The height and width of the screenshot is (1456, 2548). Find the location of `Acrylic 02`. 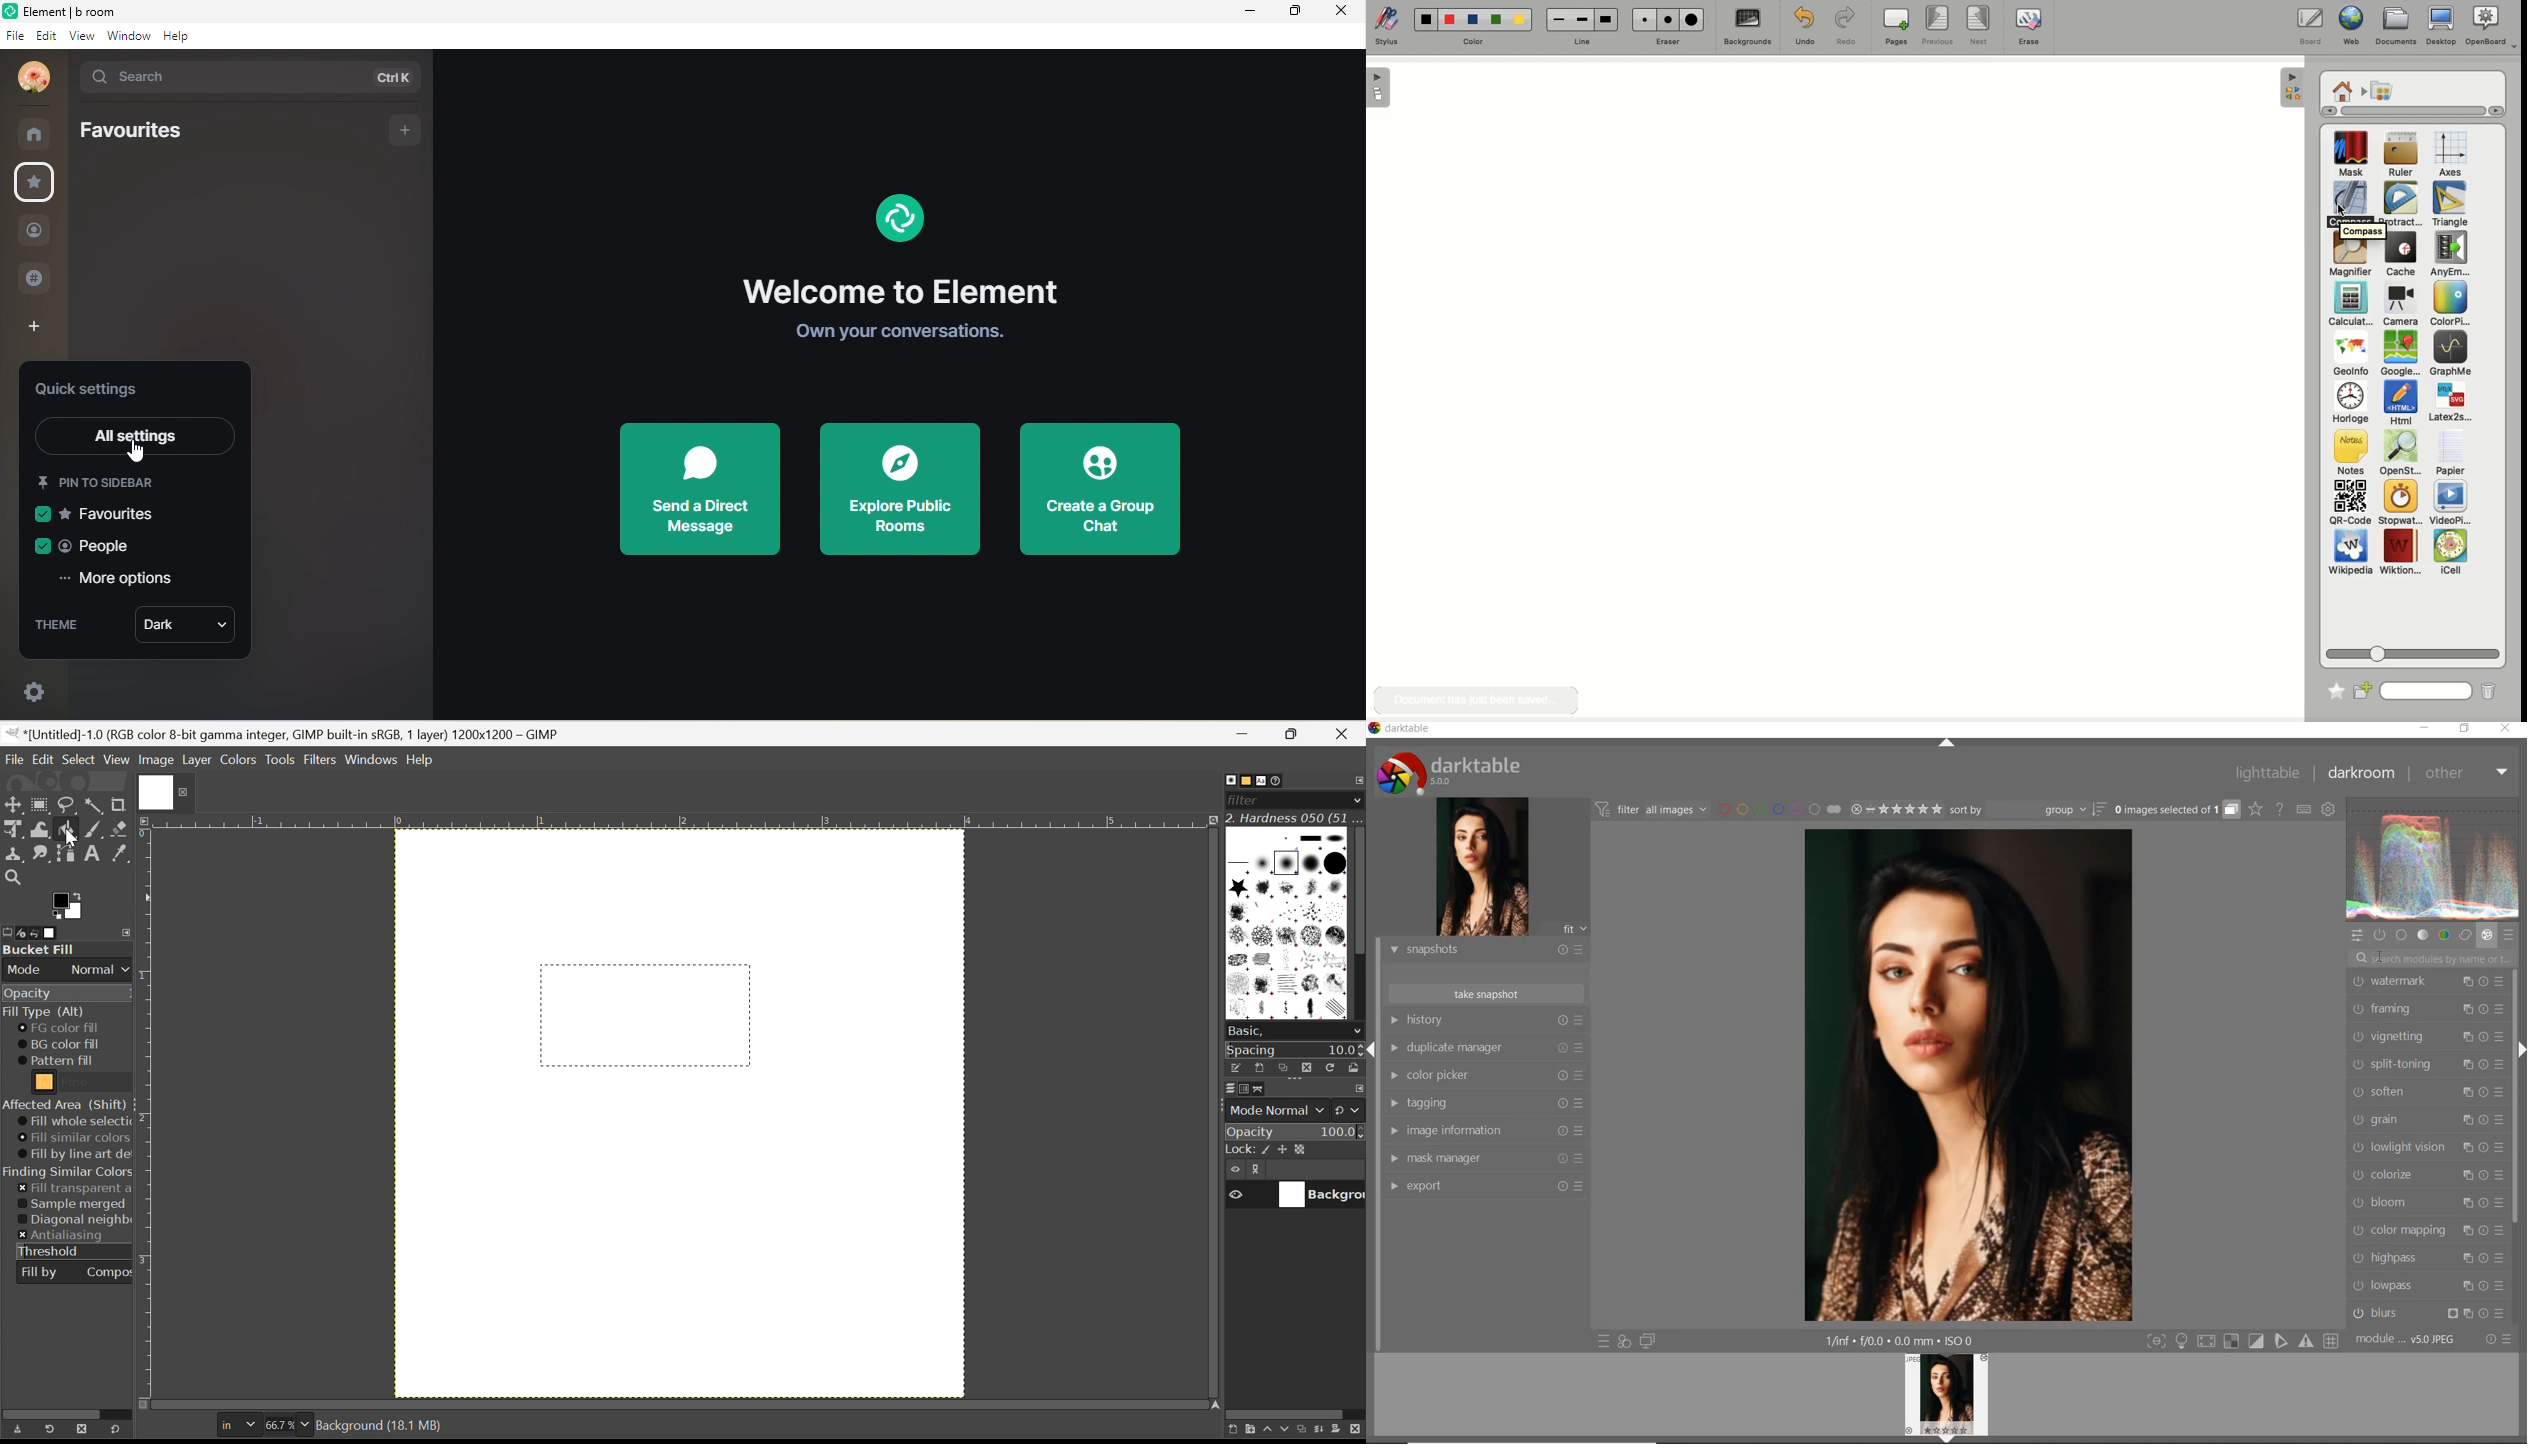

Acrylic 02 is located at coordinates (1288, 889).